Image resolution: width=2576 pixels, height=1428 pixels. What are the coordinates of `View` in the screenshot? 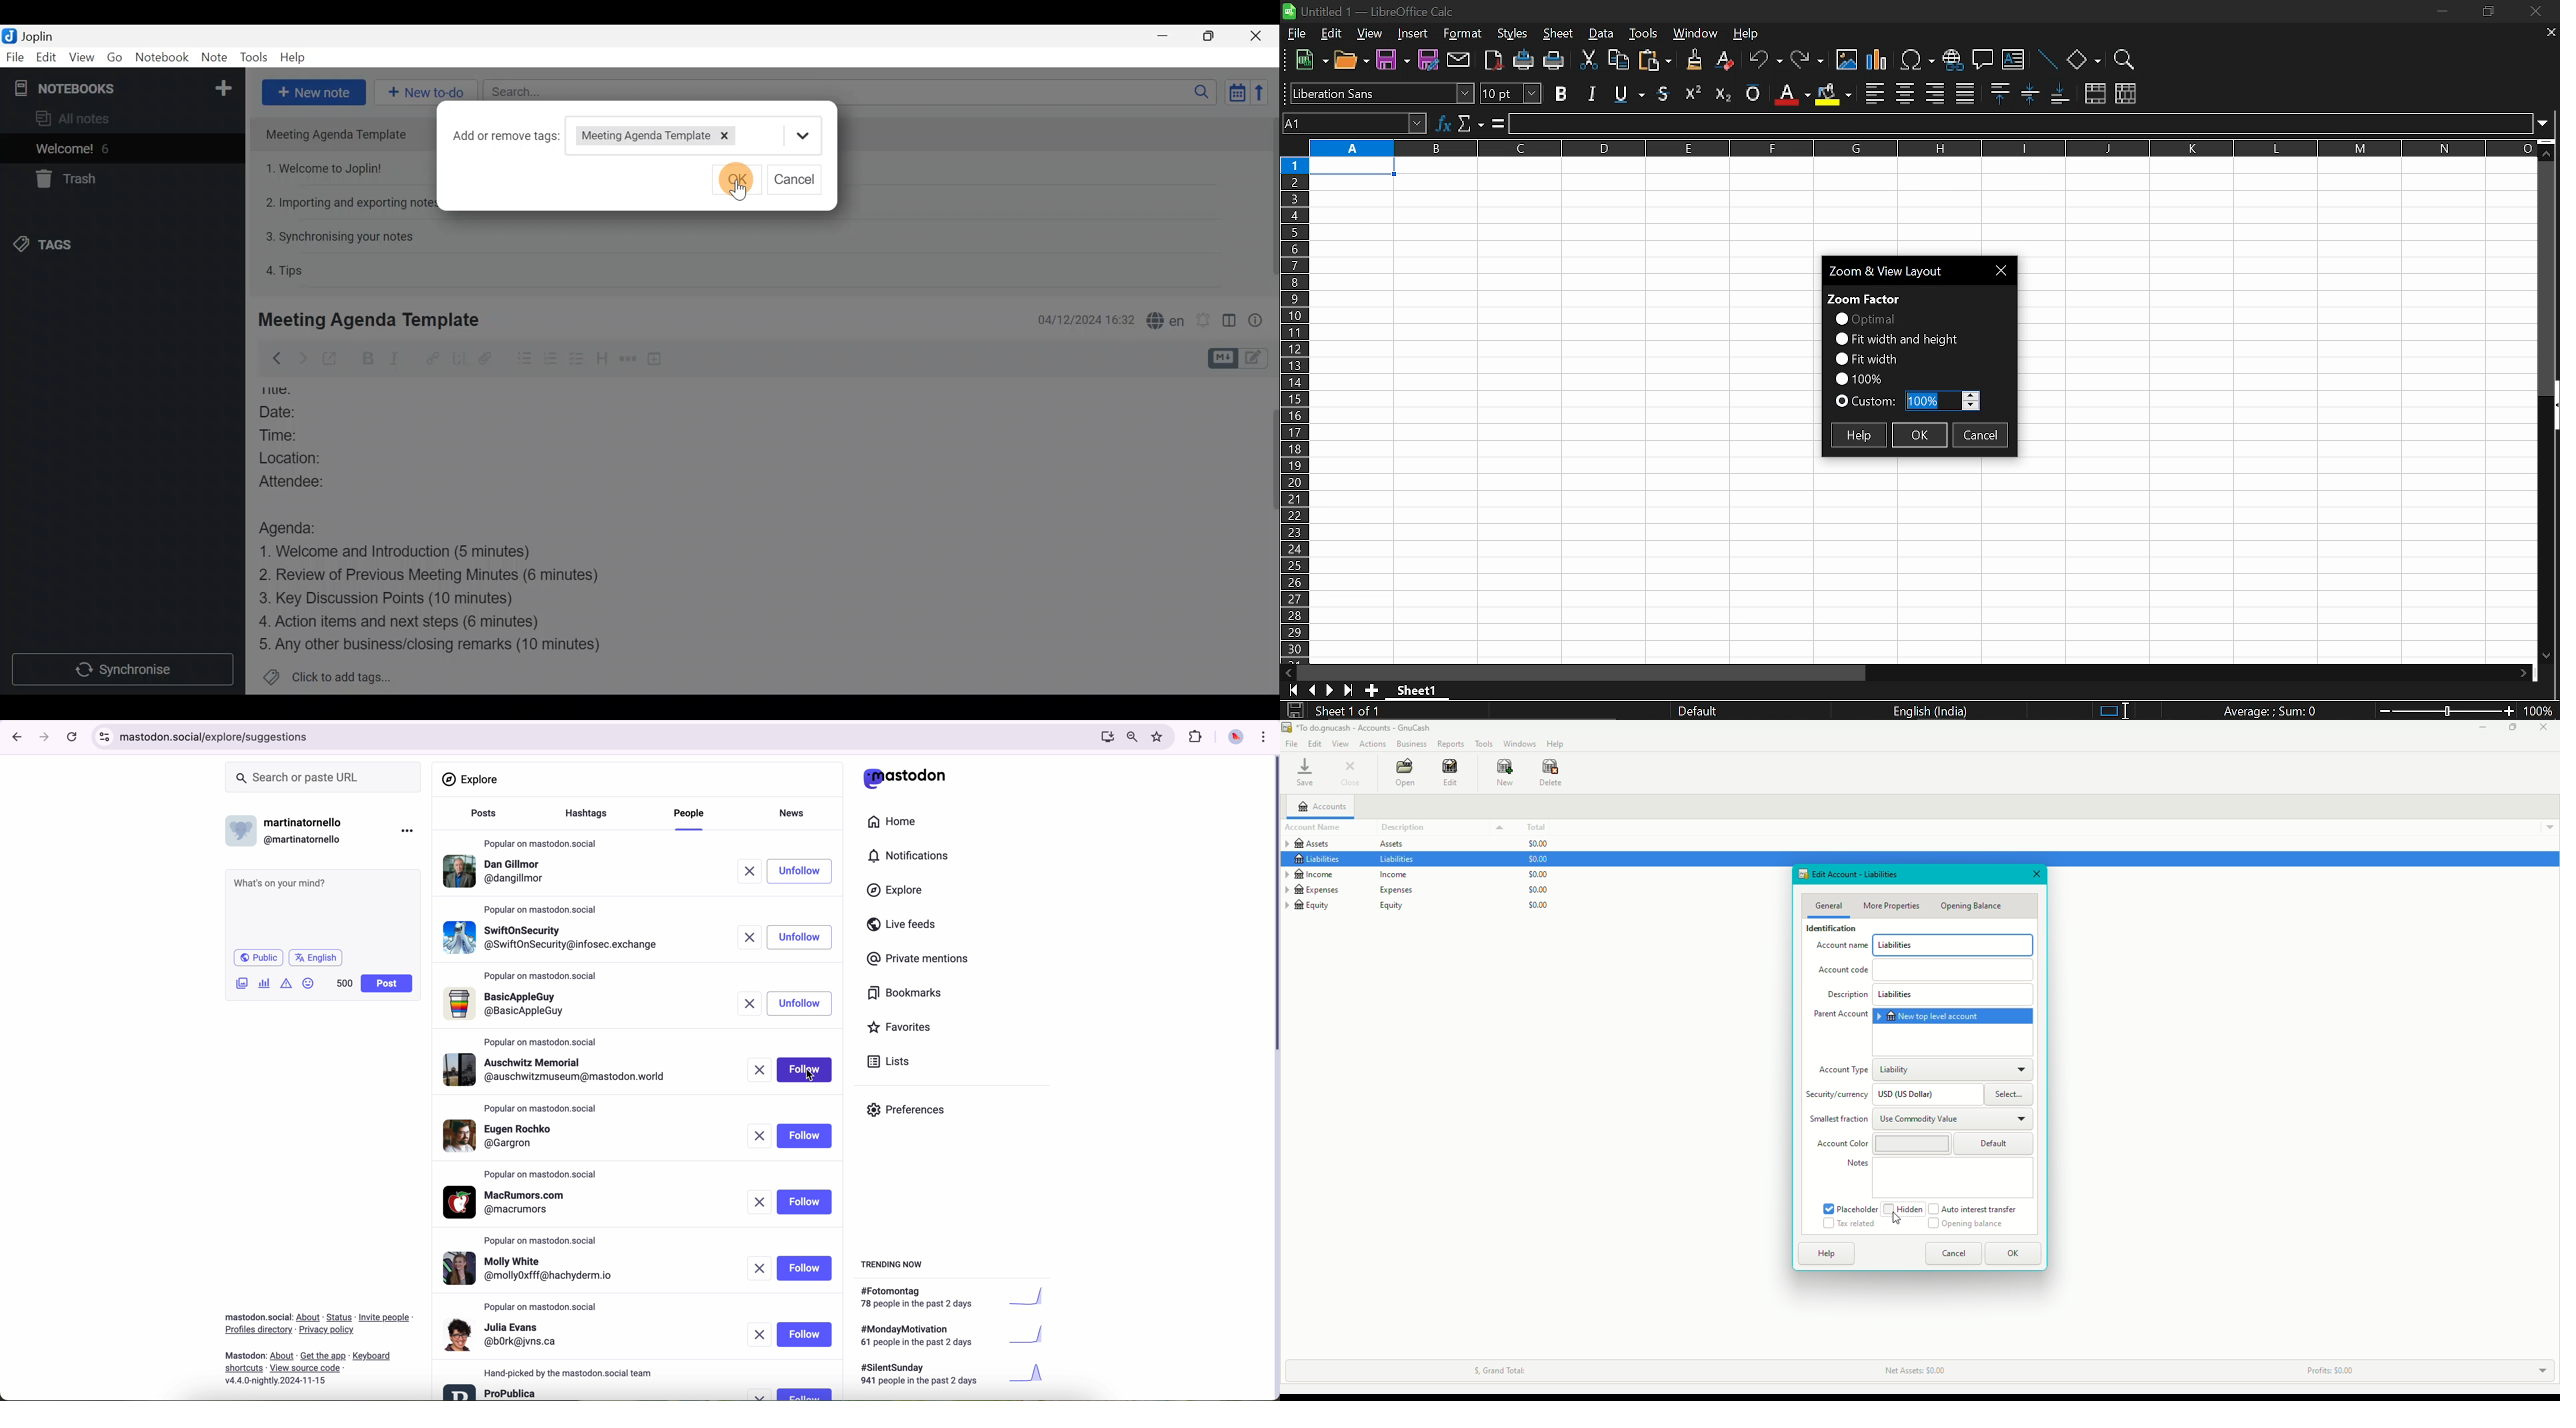 It's located at (79, 59).